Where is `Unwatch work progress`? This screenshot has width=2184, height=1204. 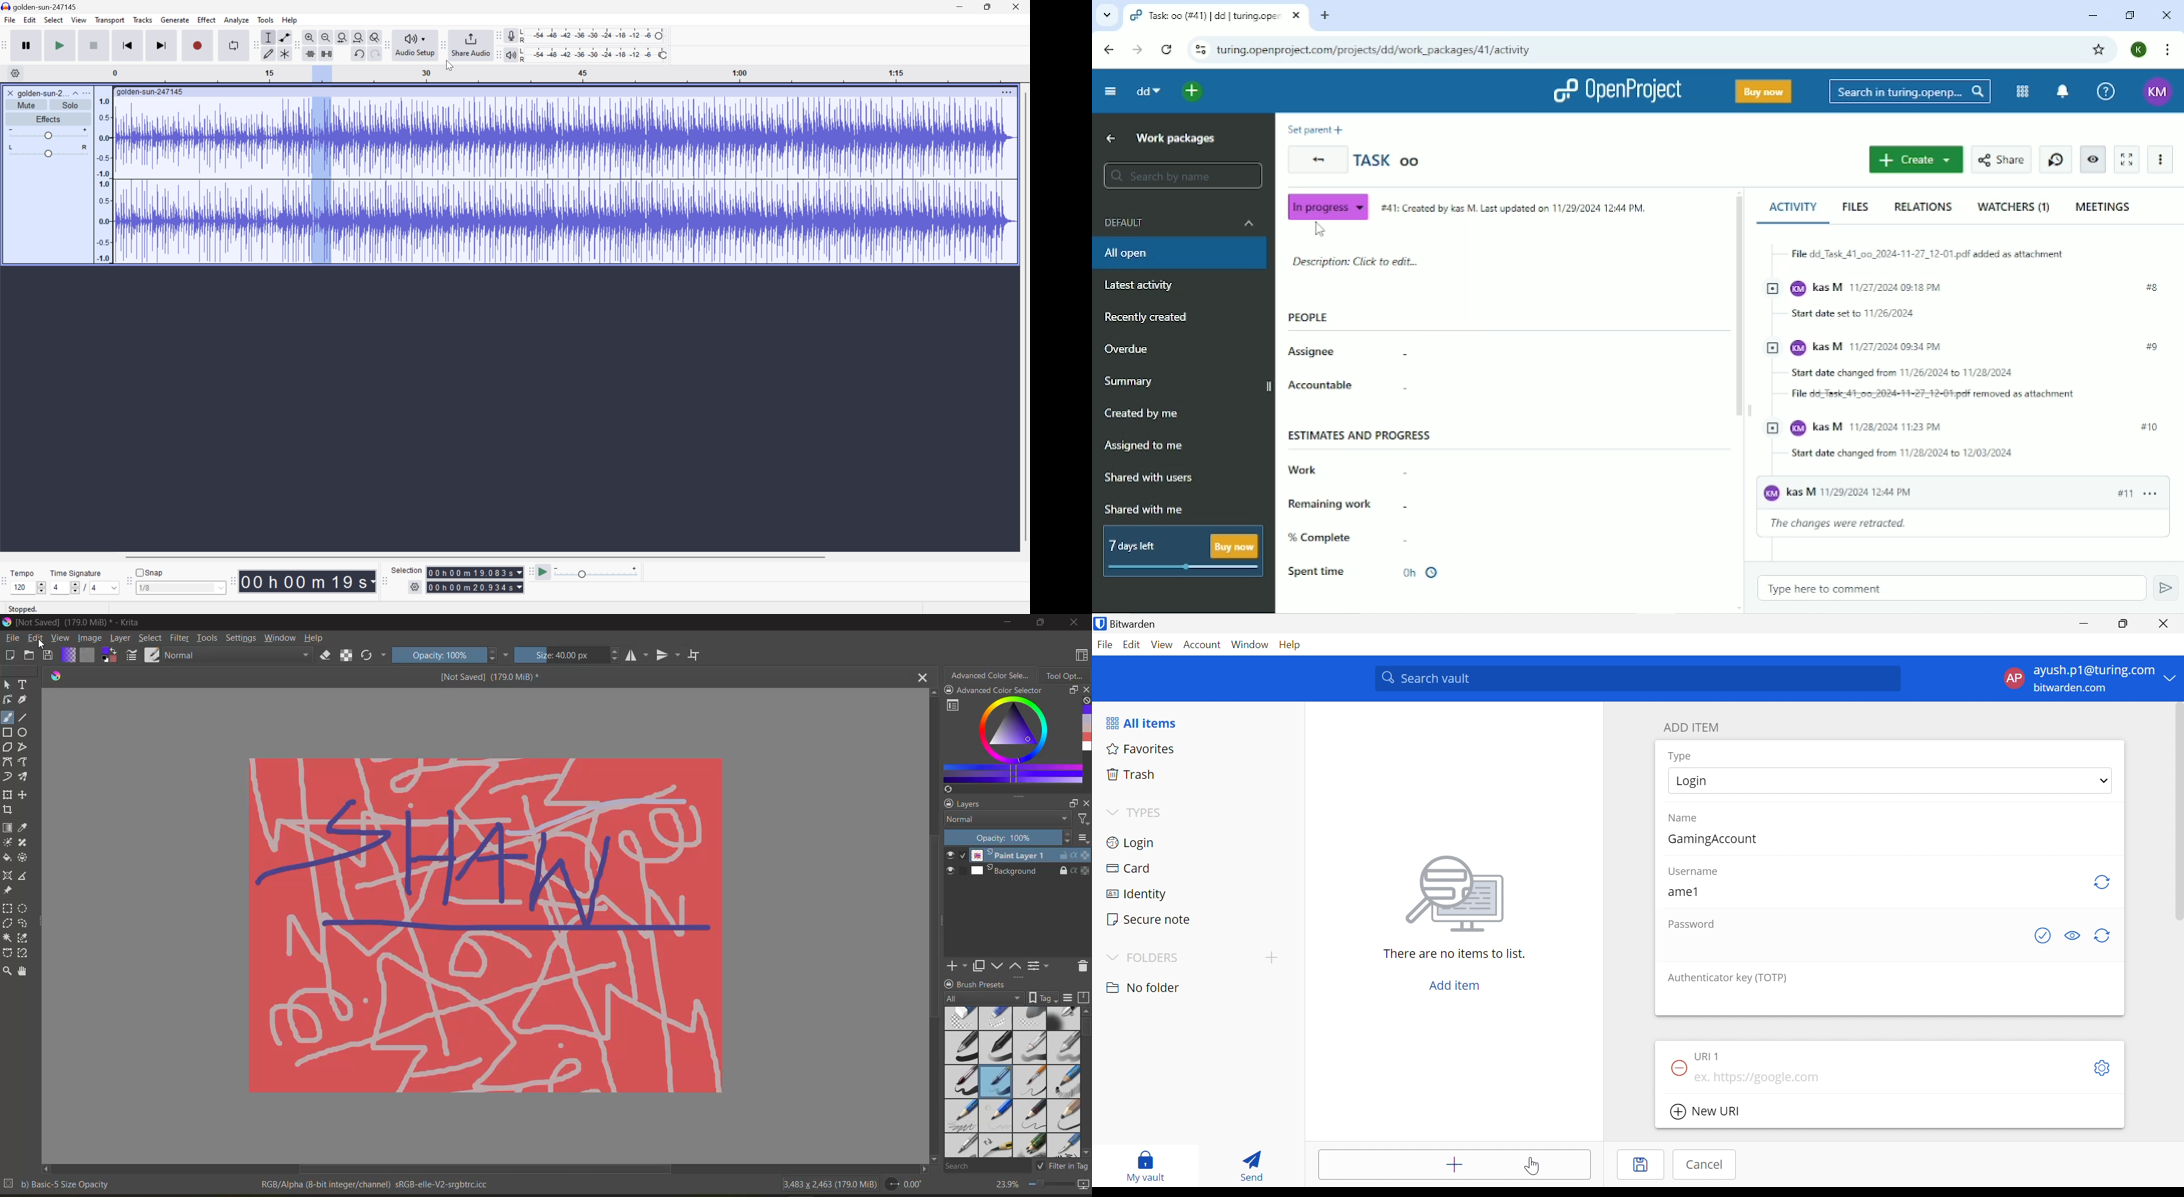 Unwatch work progress is located at coordinates (2094, 159).